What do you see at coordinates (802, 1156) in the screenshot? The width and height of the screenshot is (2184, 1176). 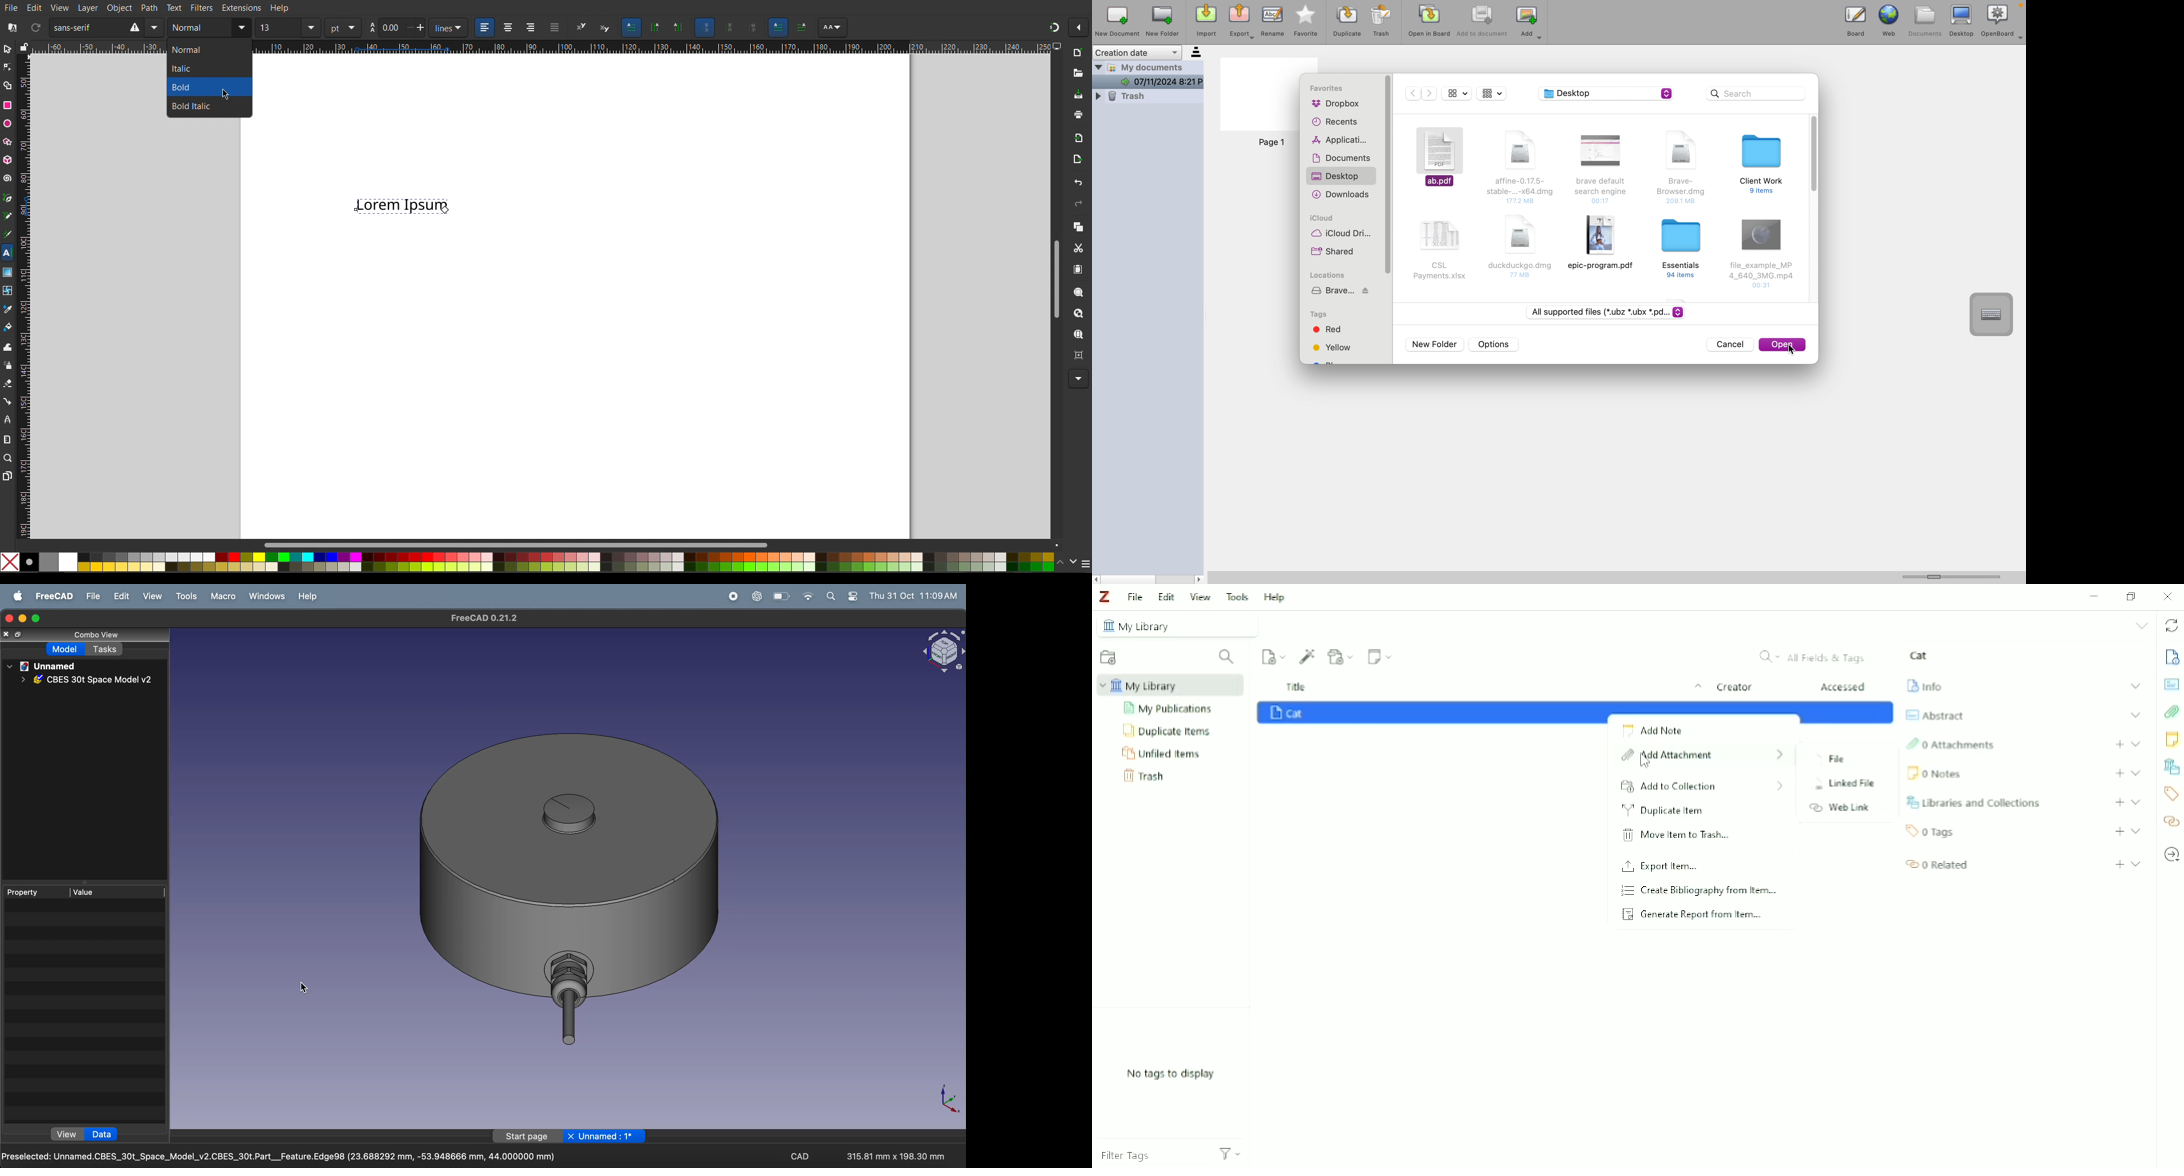 I see `CAD` at bounding box center [802, 1156].